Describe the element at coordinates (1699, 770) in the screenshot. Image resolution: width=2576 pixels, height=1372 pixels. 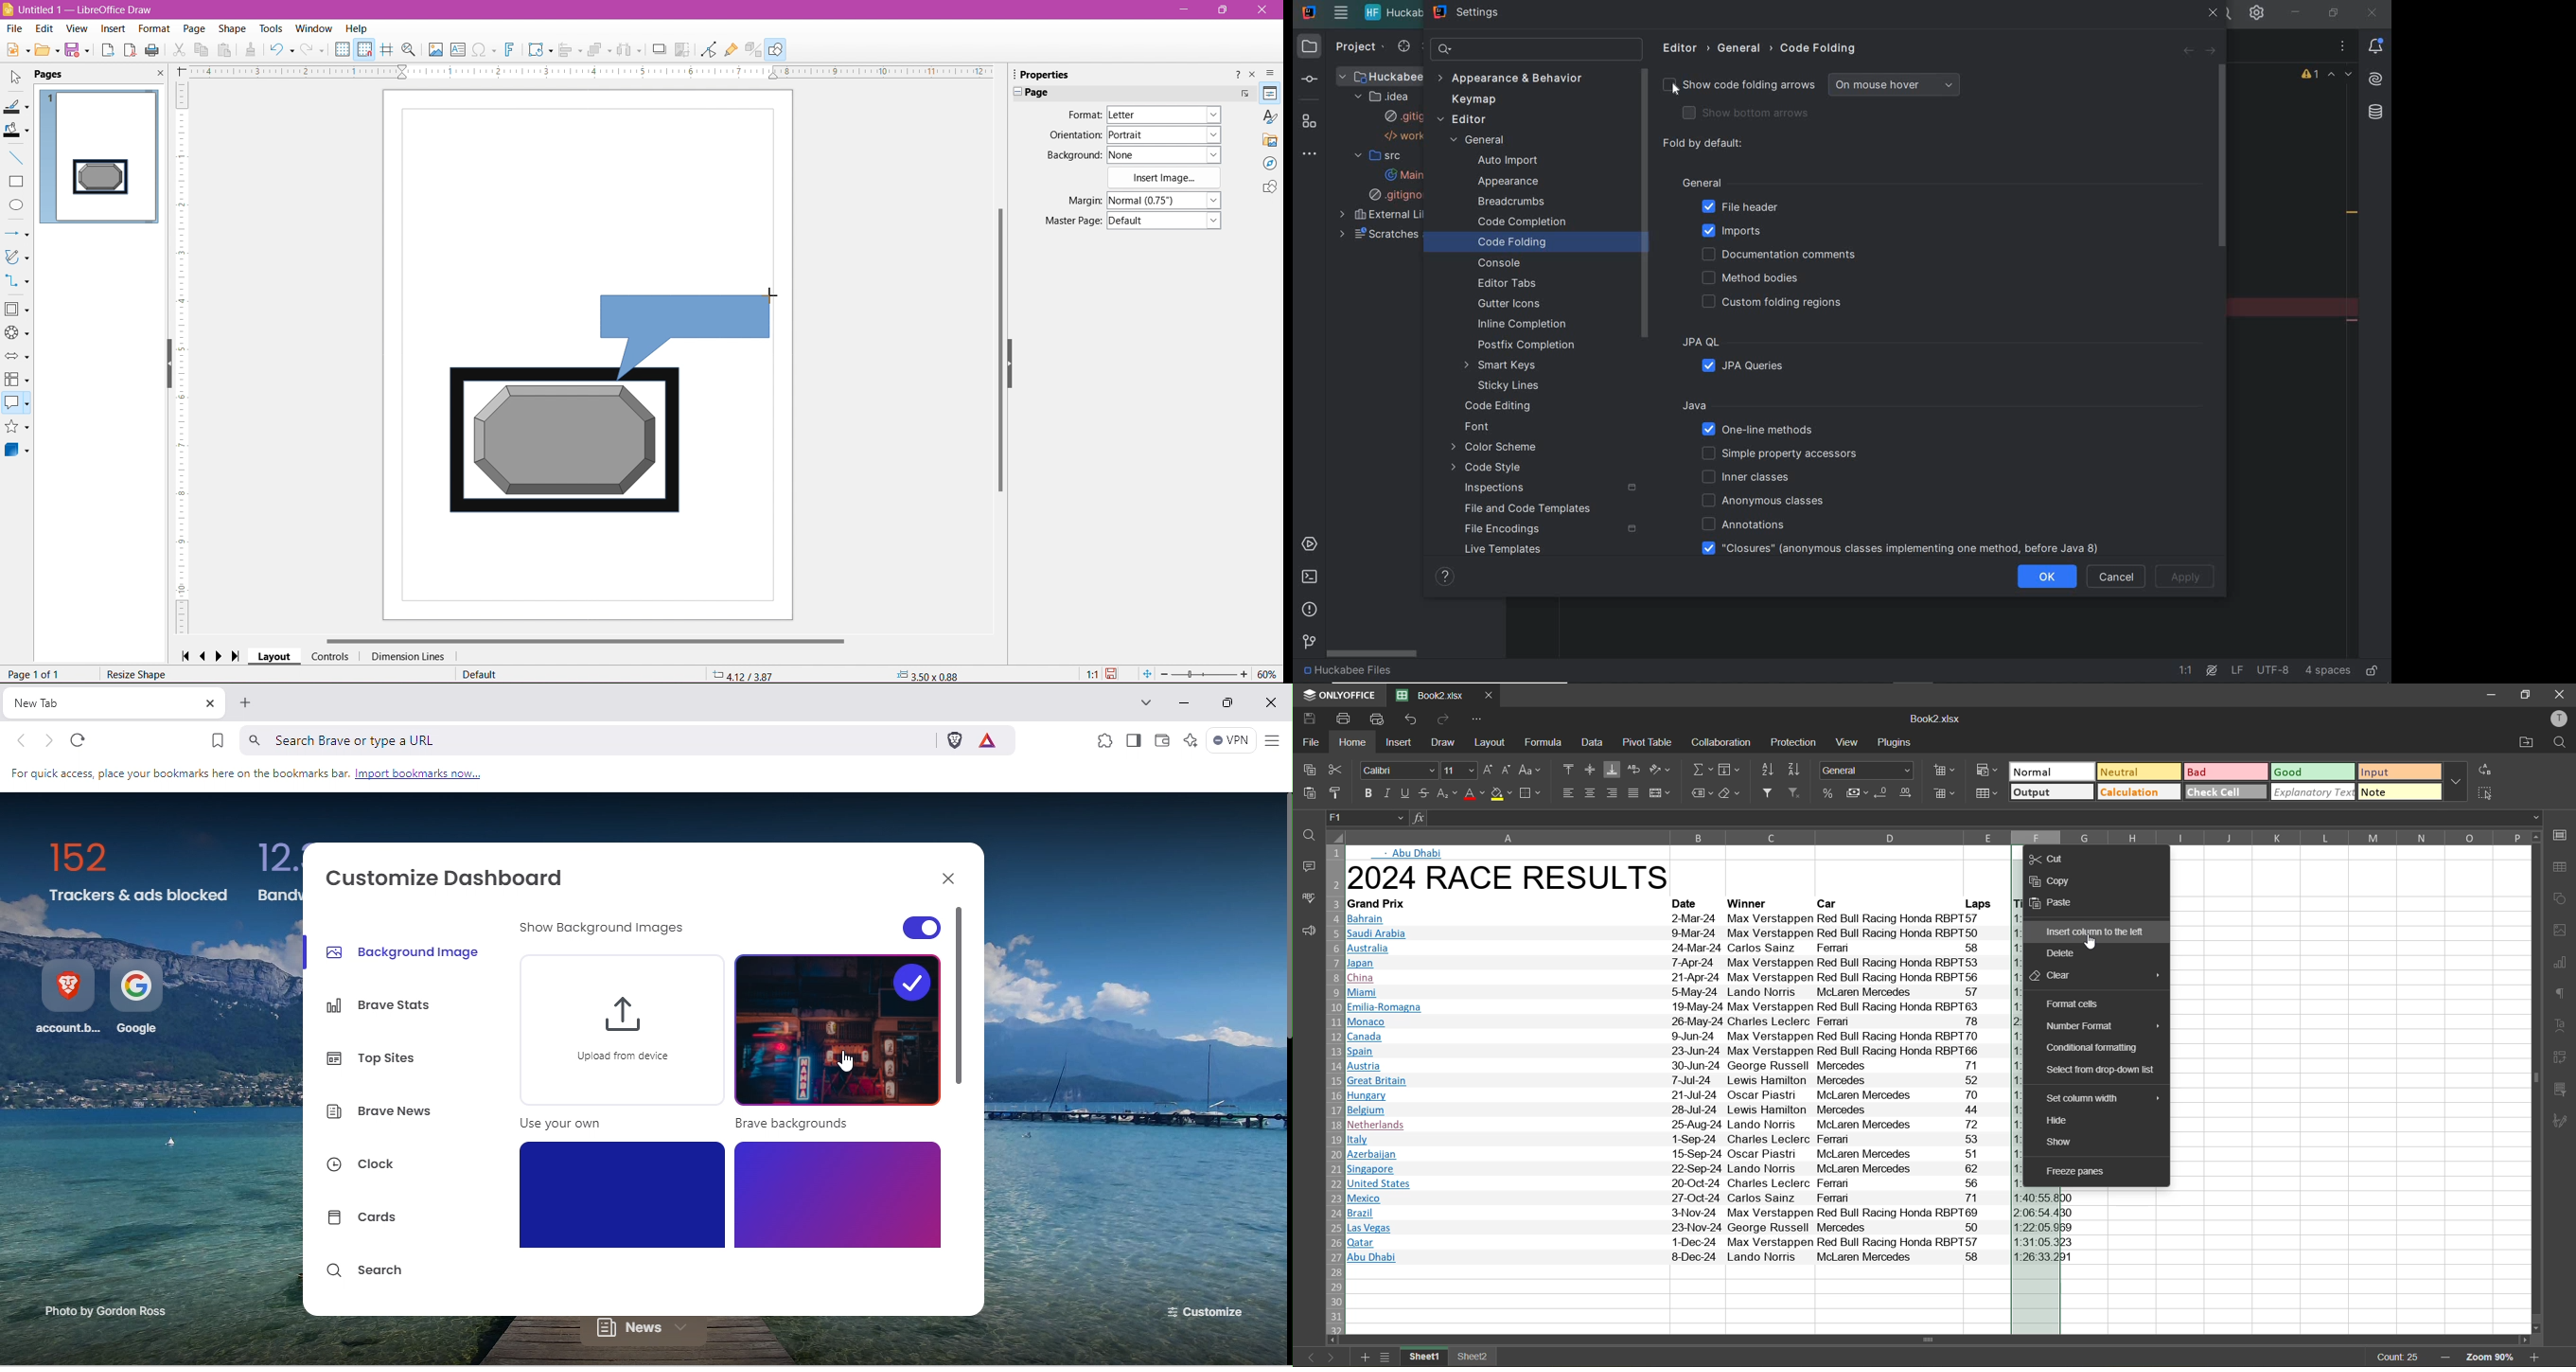
I see `summation` at that location.